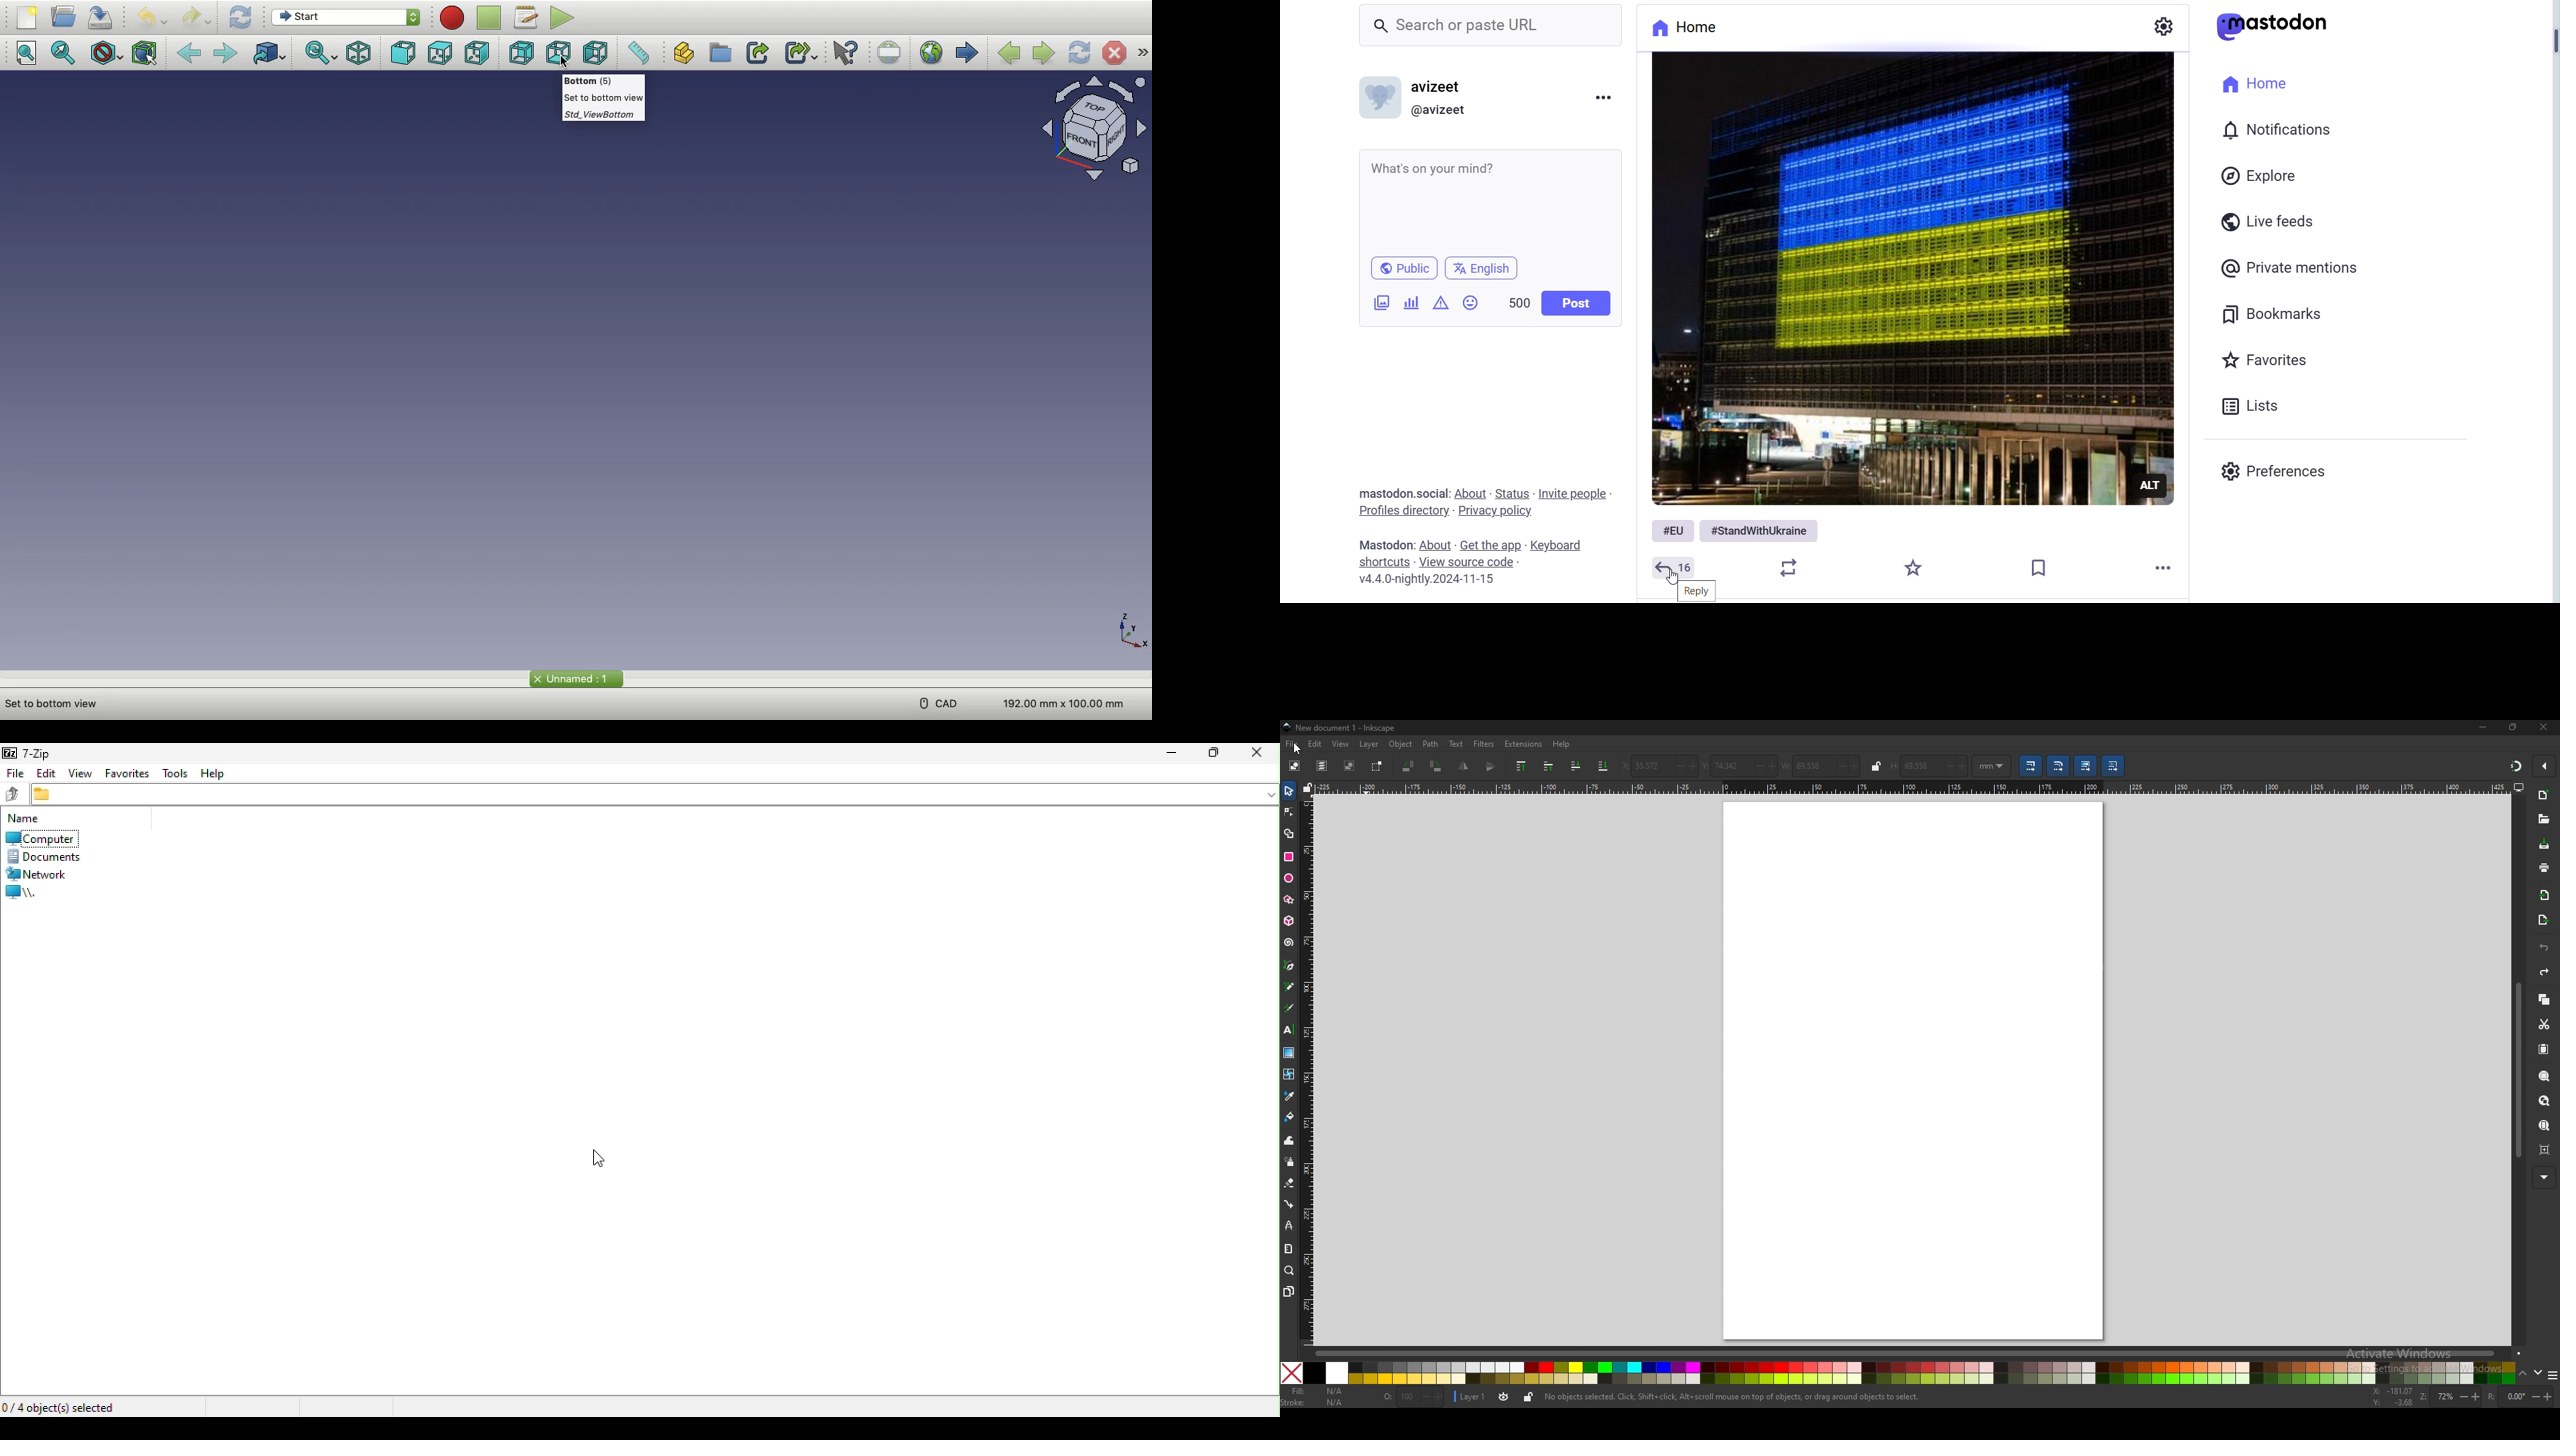 The image size is (2576, 1456). What do you see at coordinates (454, 18) in the screenshot?
I see `Macro recording` at bounding box center [454, 18].